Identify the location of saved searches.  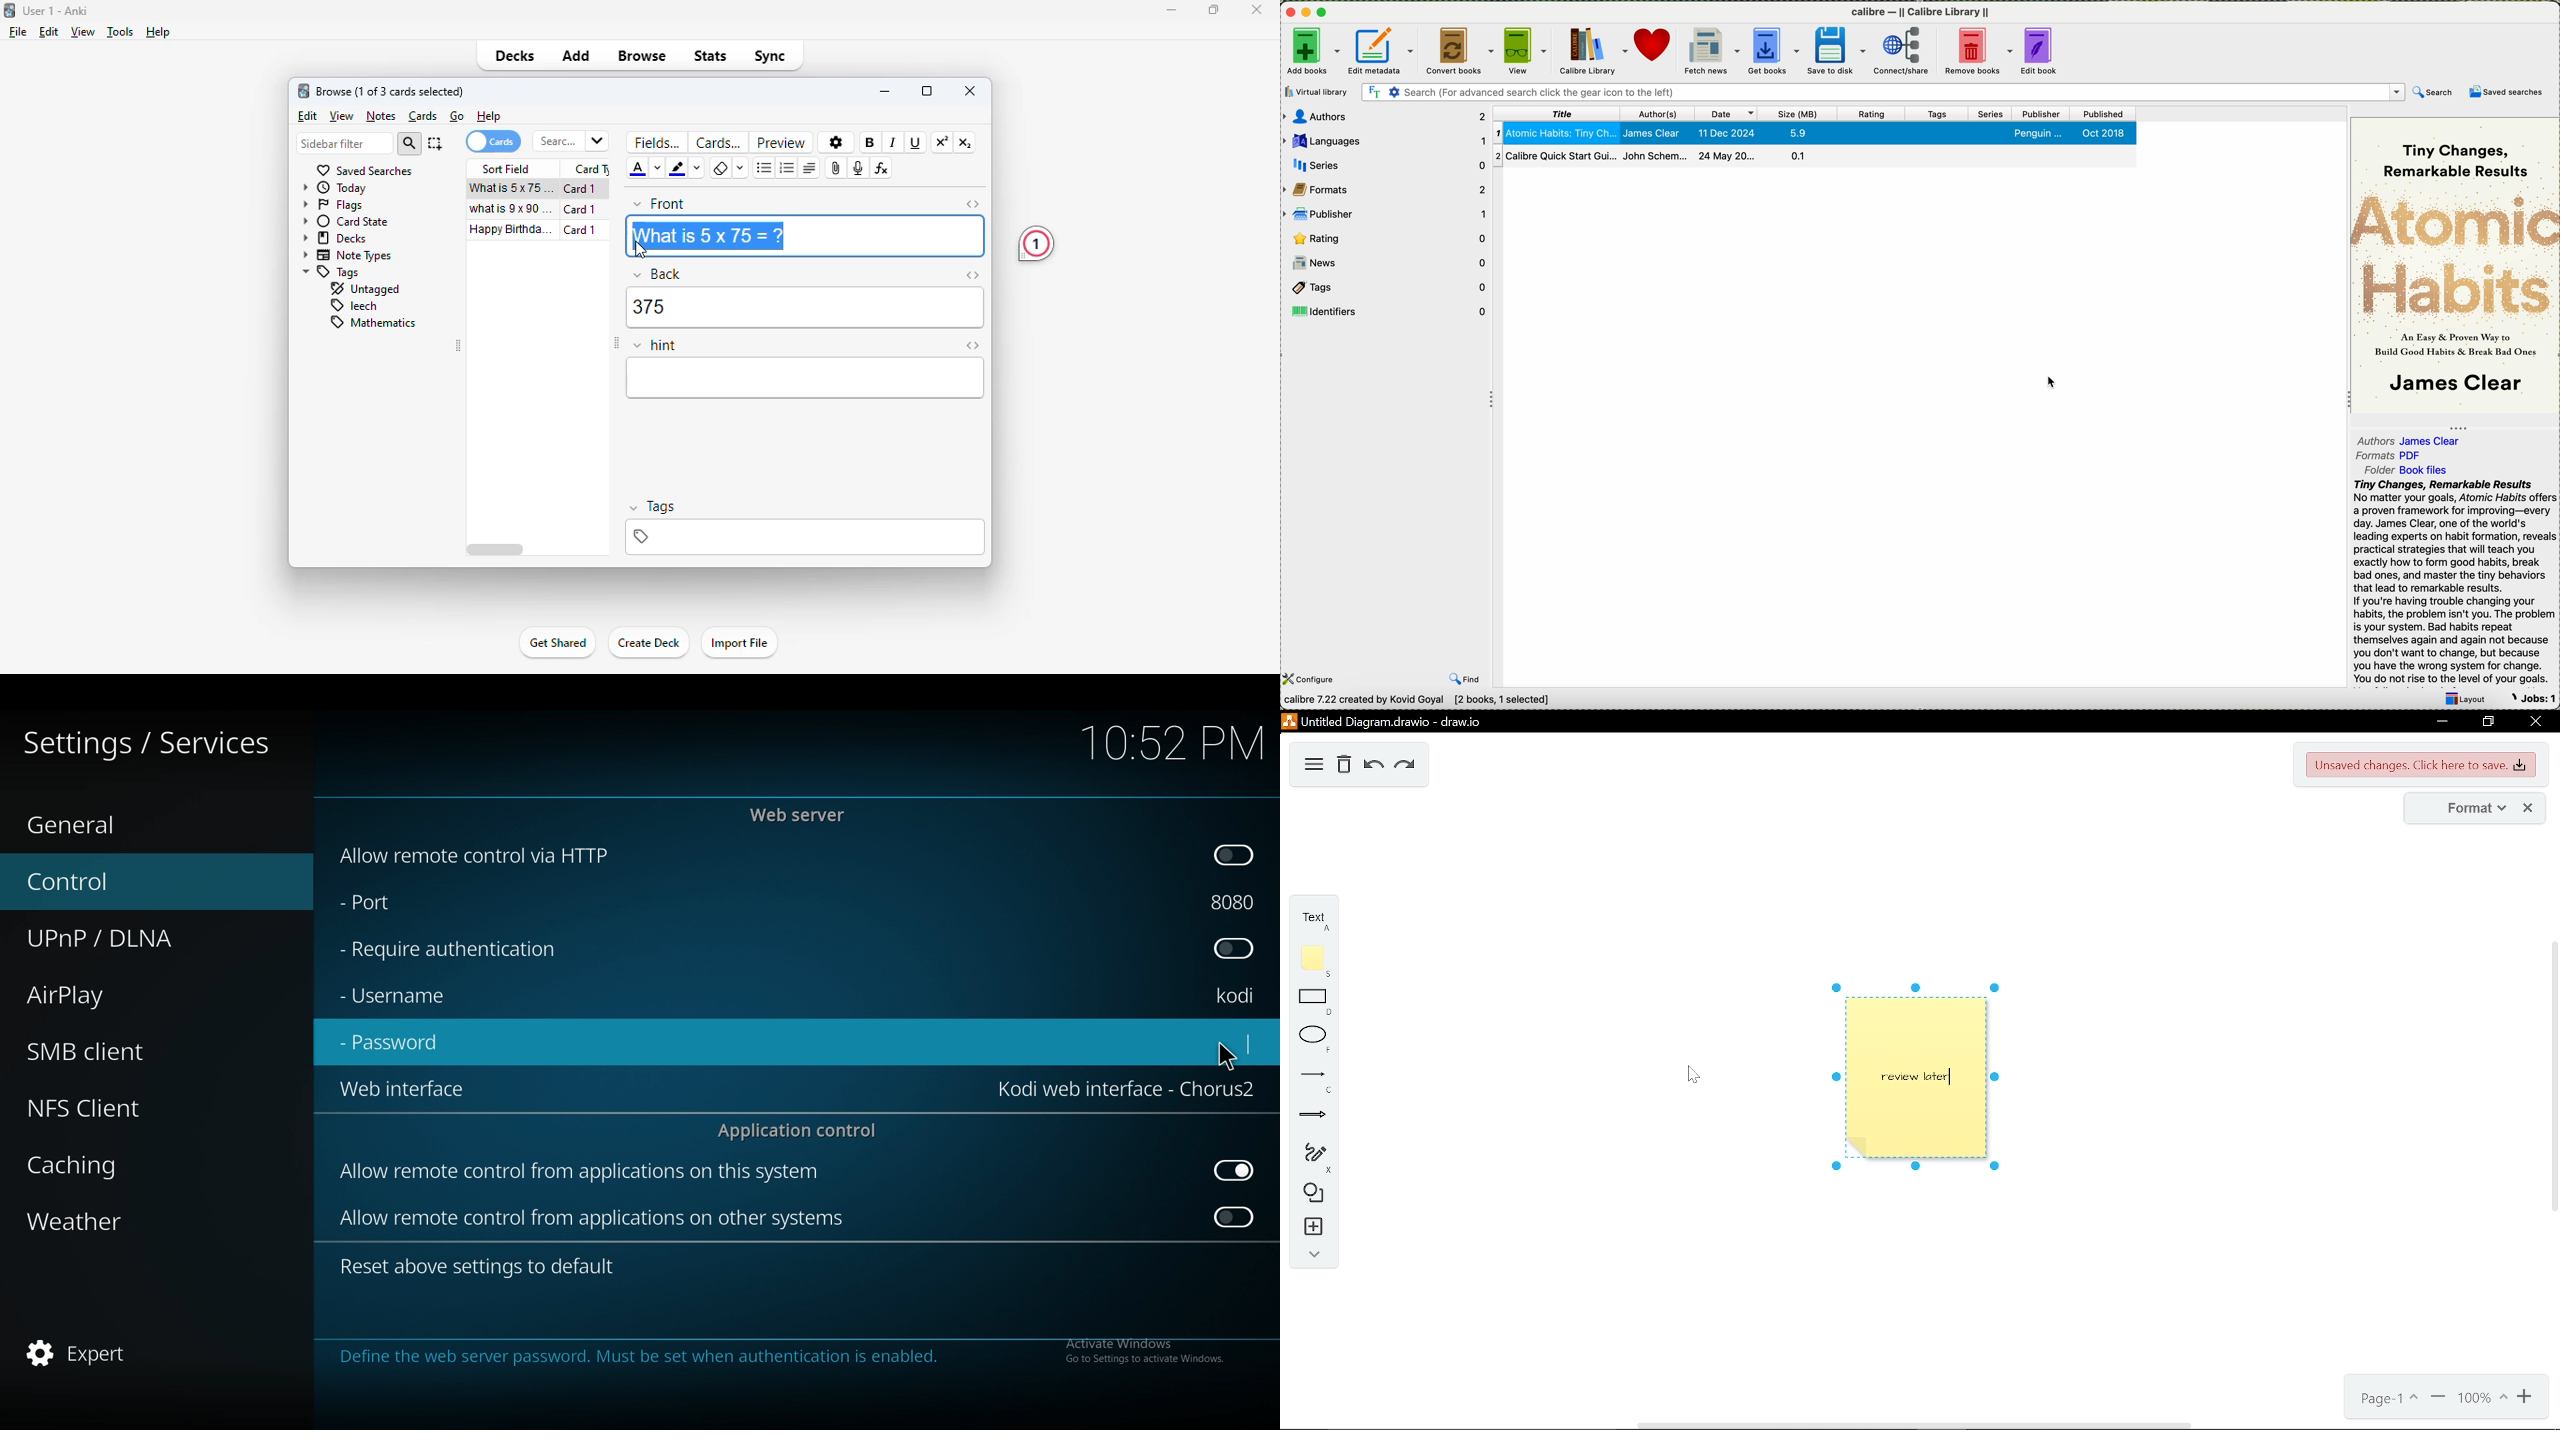
(365, 171).